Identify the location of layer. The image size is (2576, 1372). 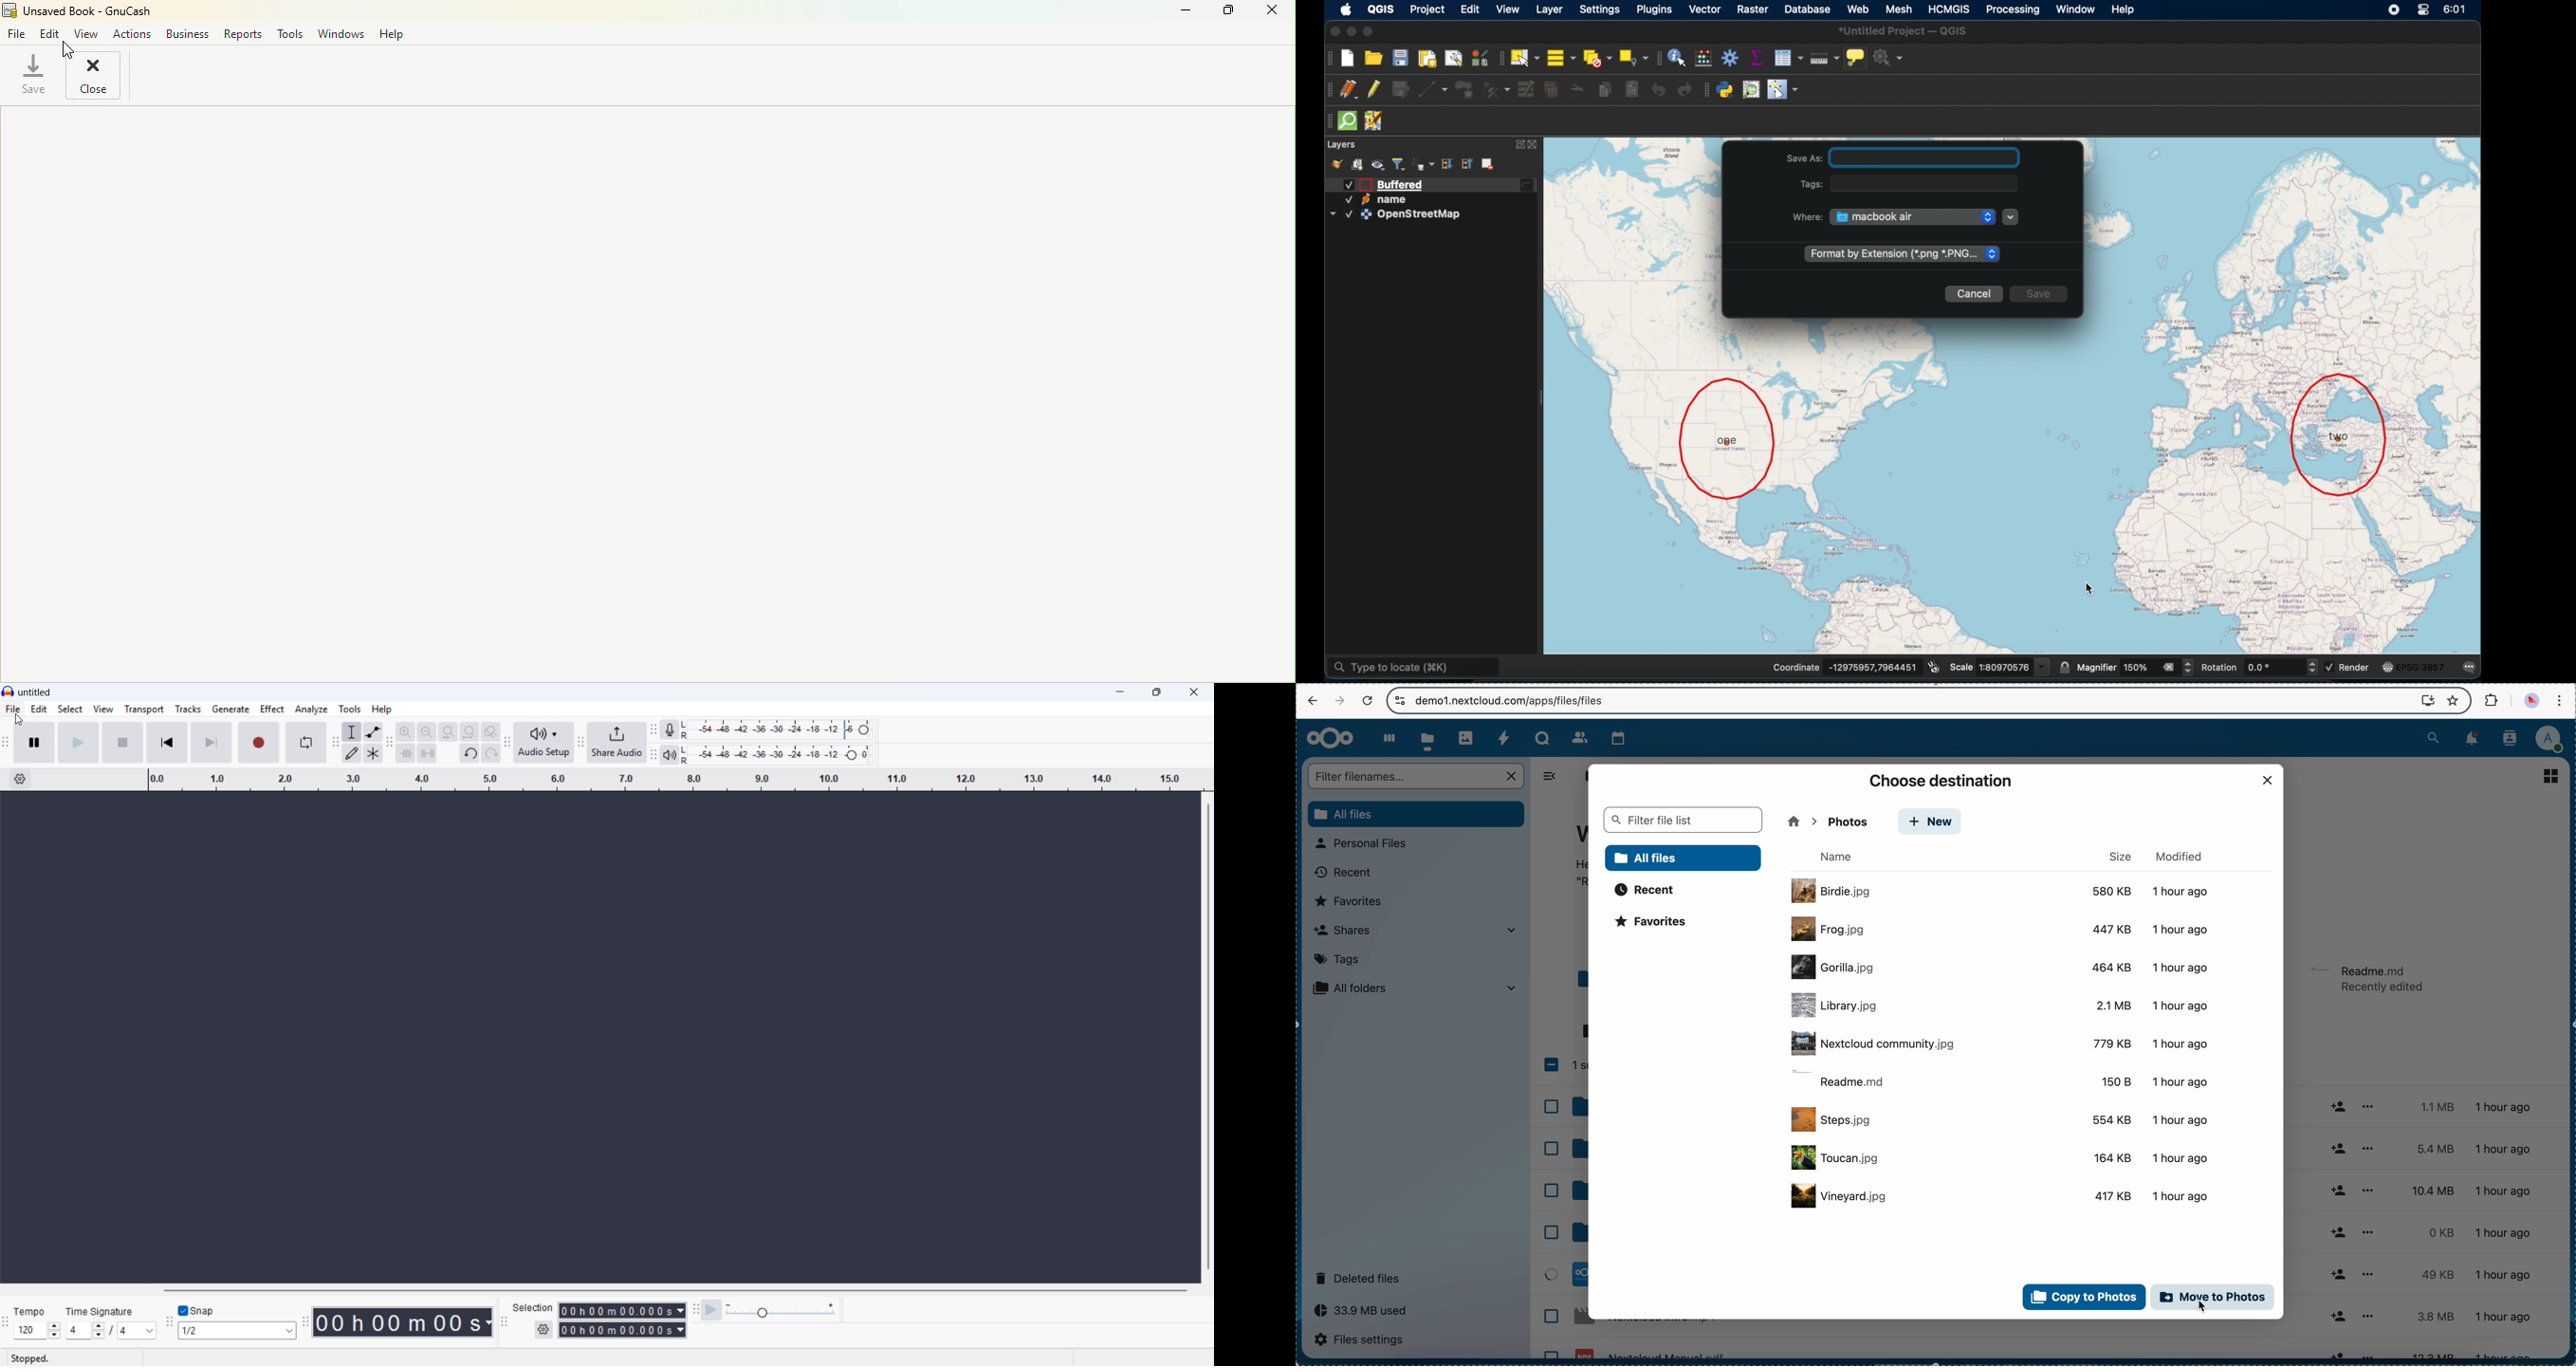
(1549, 9).